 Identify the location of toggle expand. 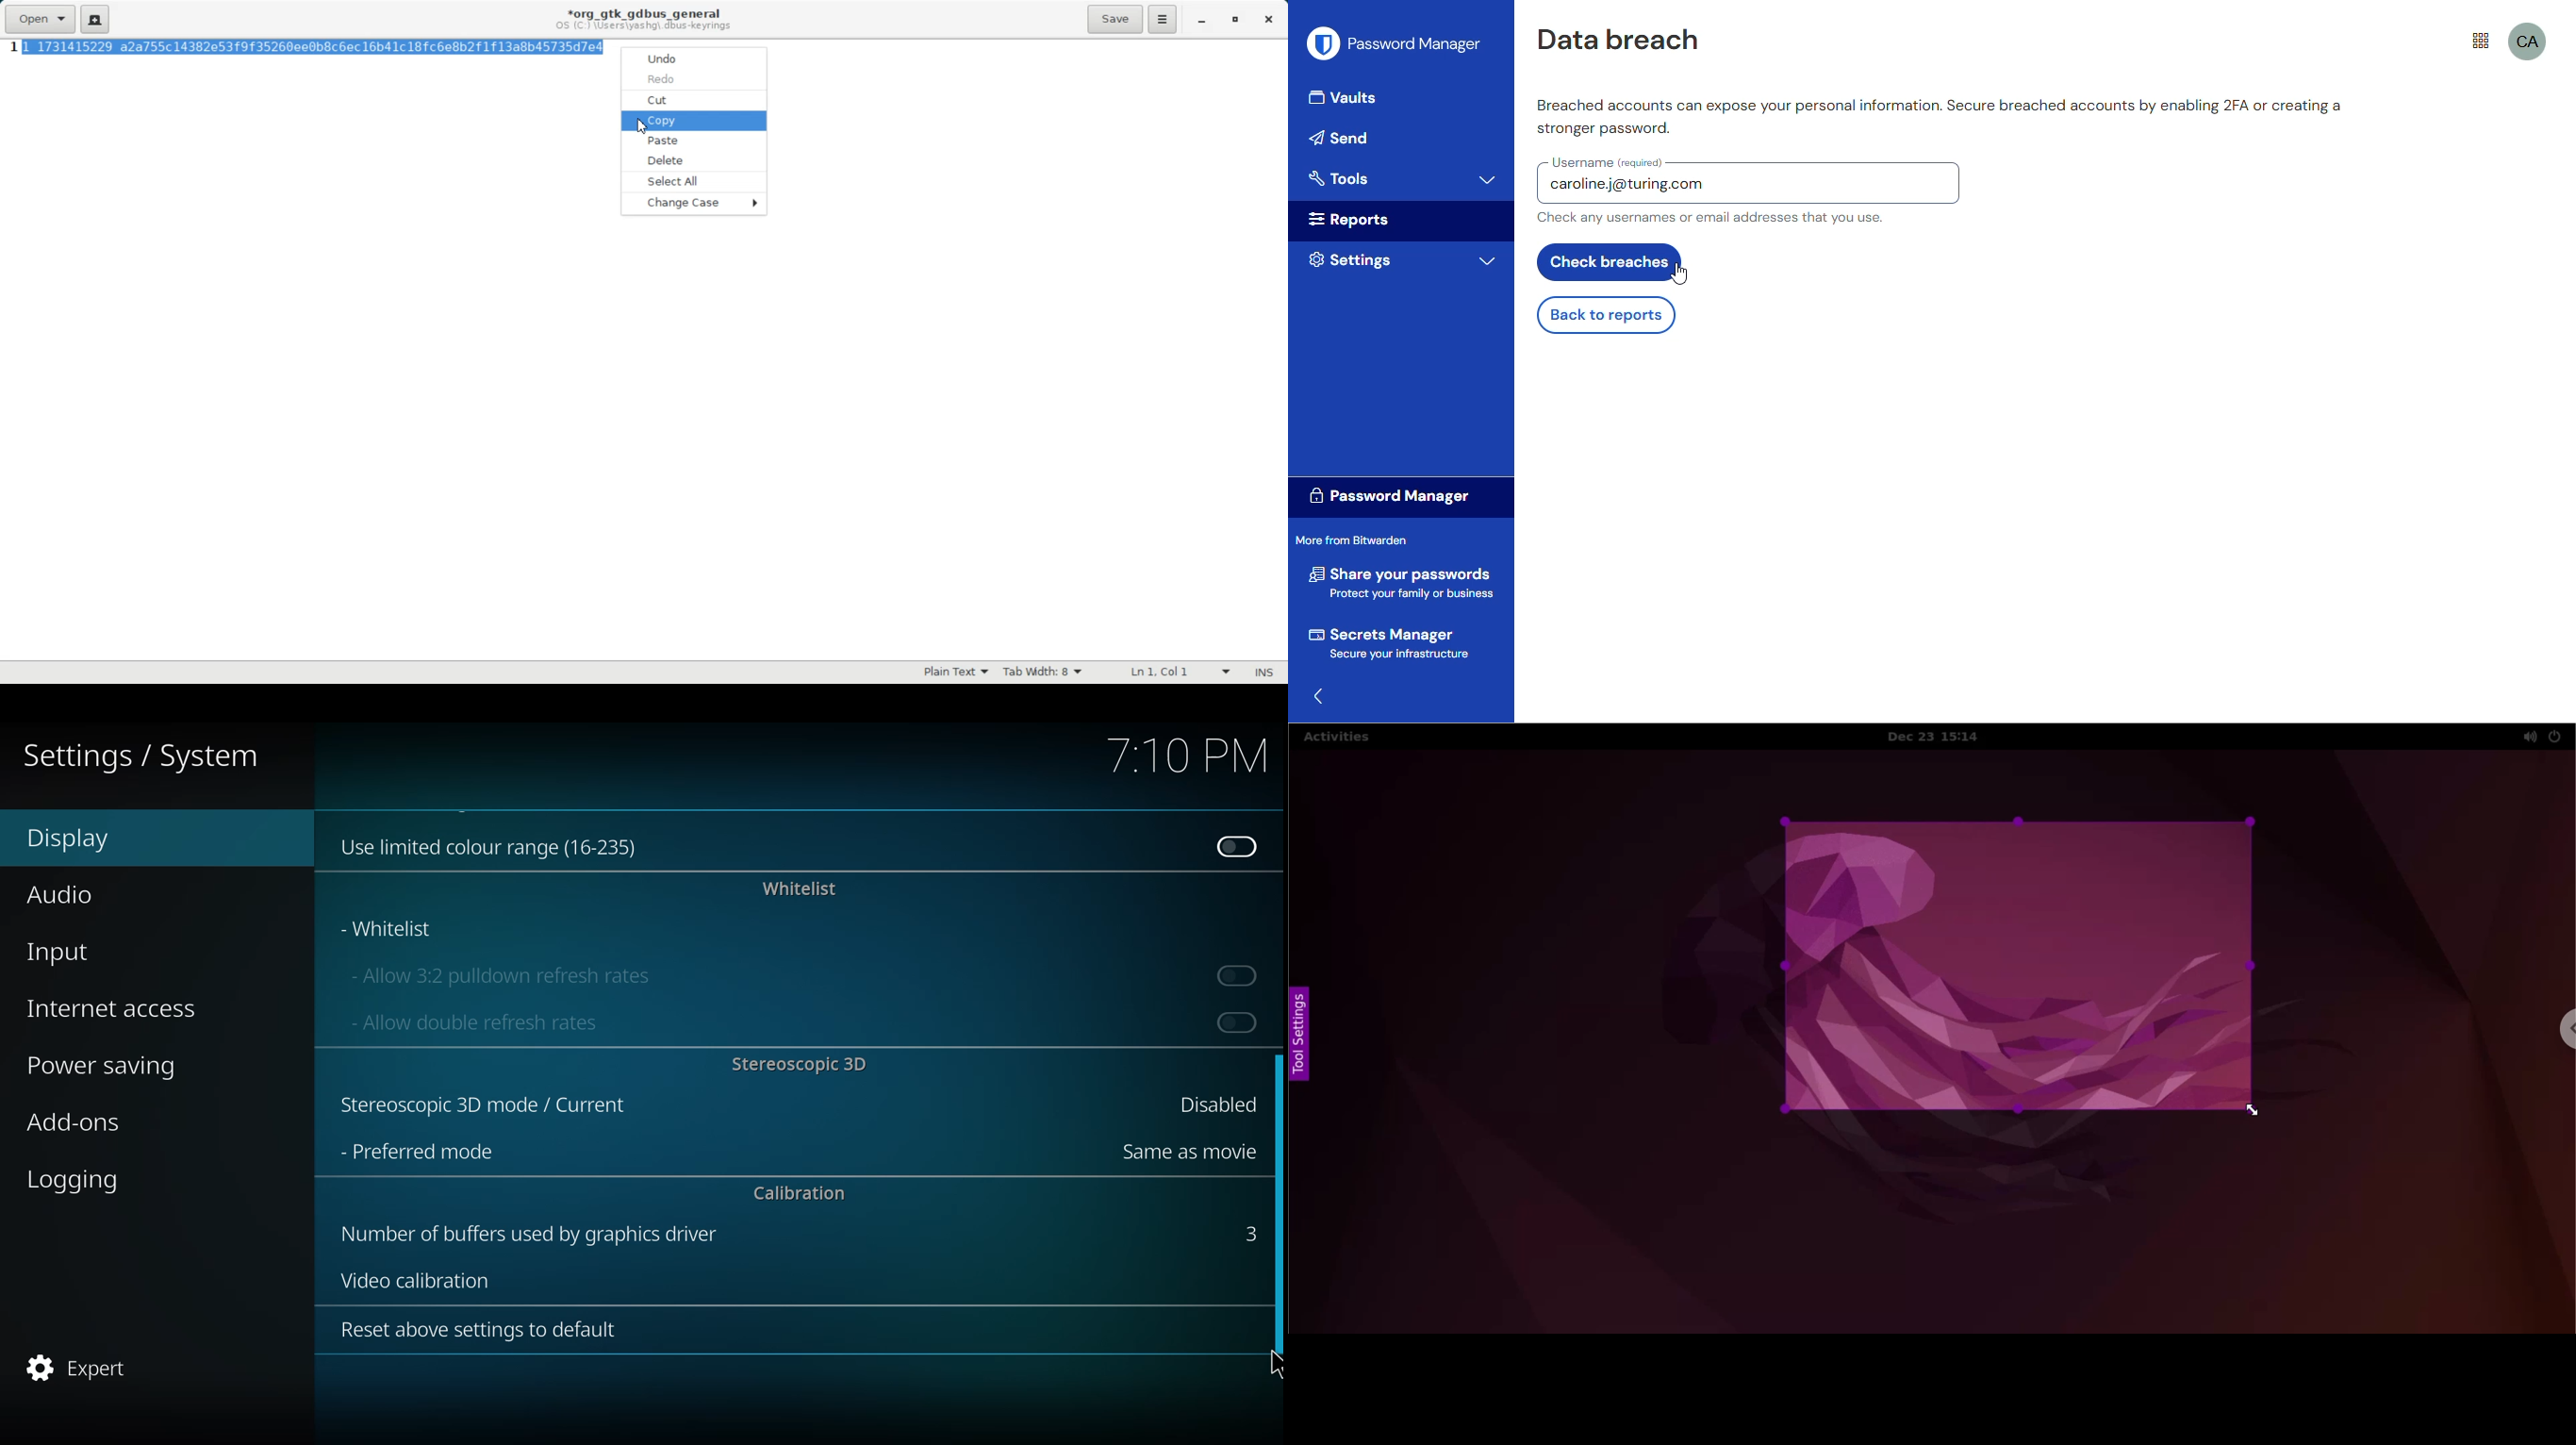
(1488, 261).